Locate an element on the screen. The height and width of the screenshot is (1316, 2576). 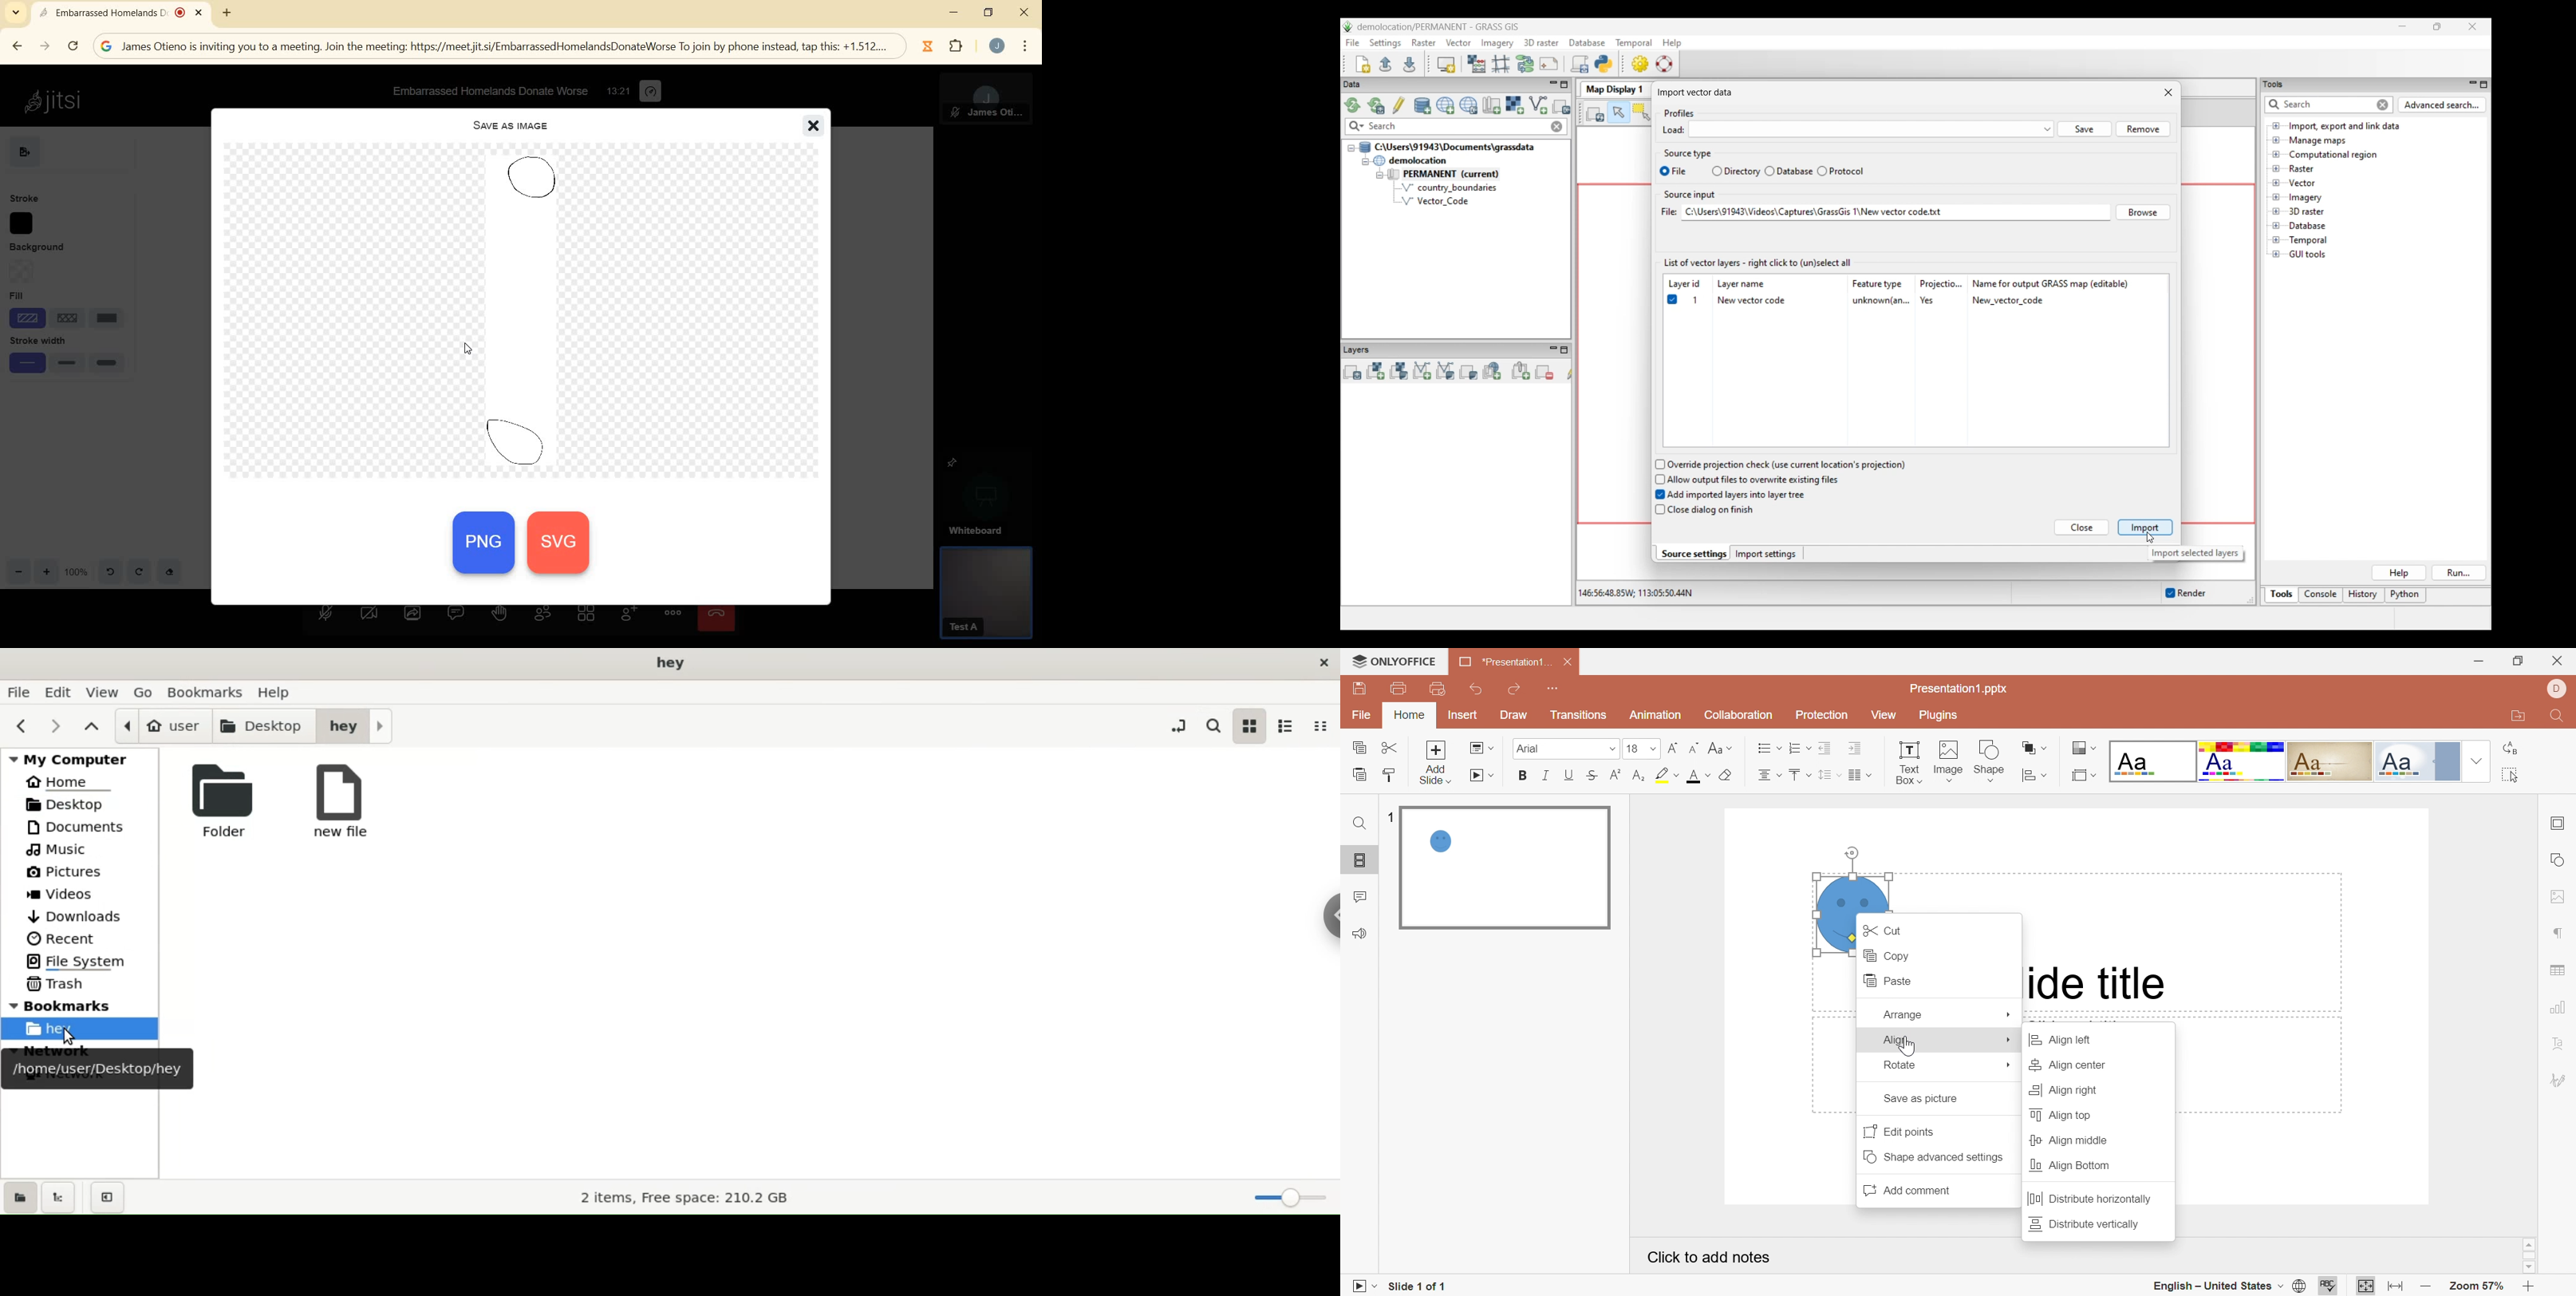
Italic is located at coordinates (1546, 774).